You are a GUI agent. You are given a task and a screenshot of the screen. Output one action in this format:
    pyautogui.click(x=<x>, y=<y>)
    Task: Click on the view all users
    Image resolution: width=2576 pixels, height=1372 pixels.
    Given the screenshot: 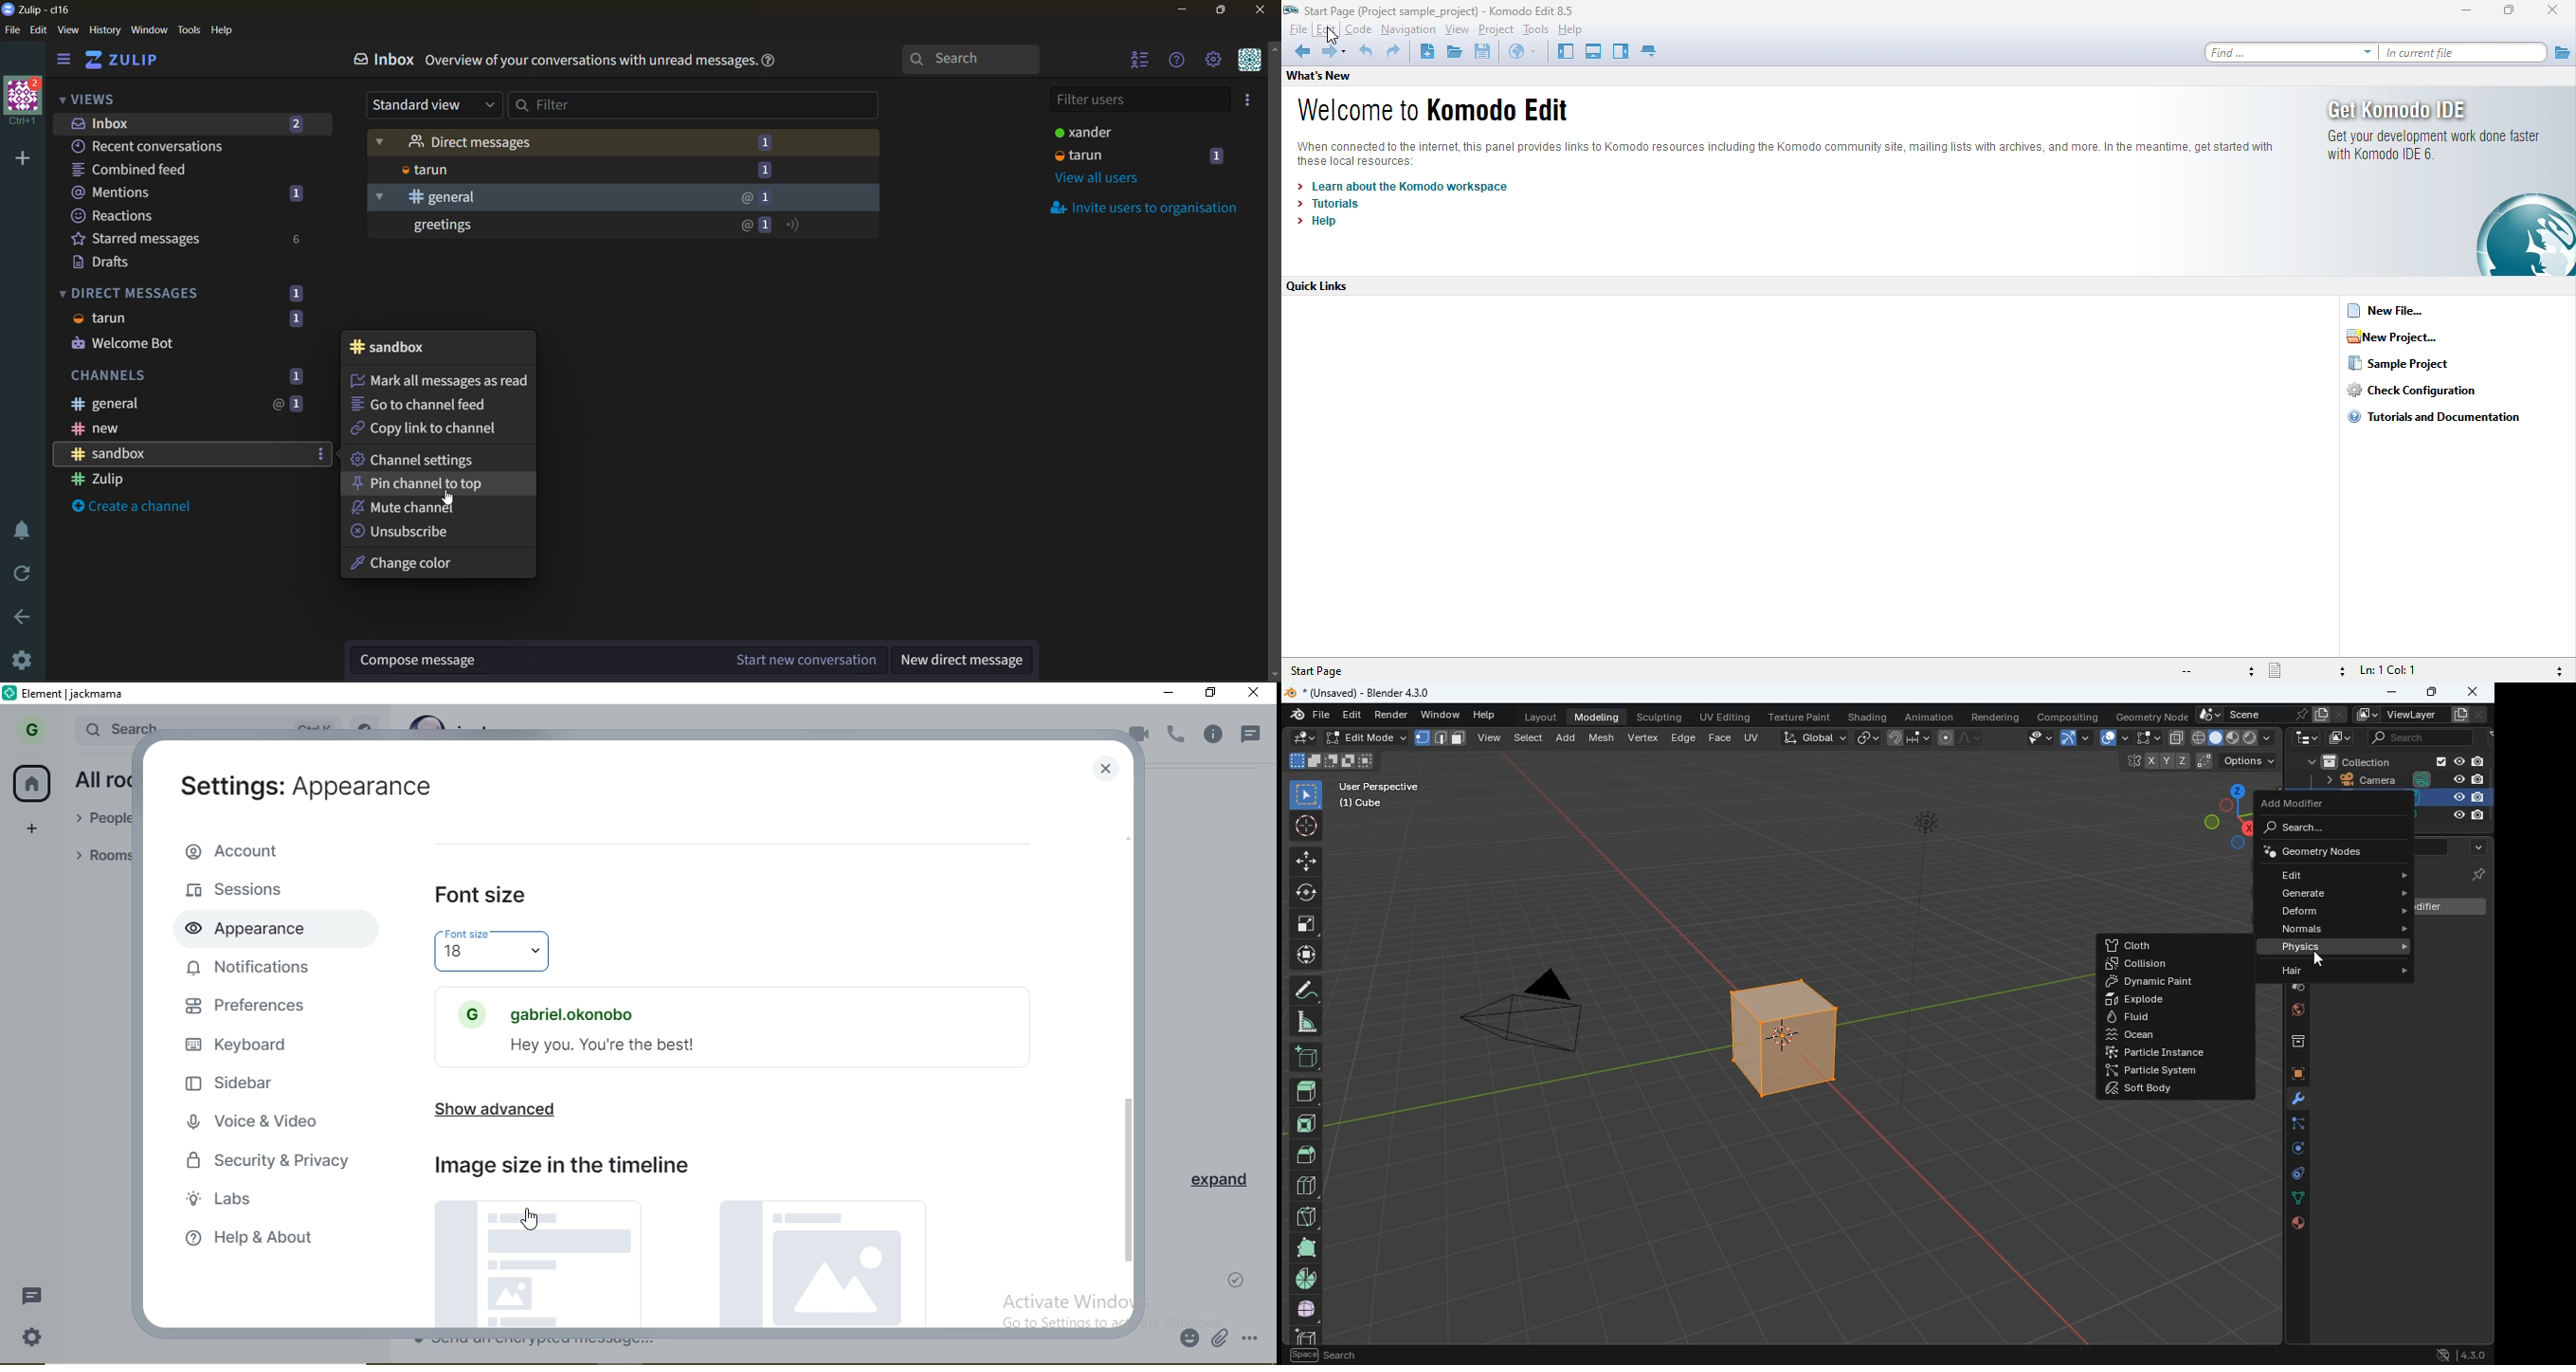 What is the action you would take?
    pyautogui.click(x=1098, y=181)
    